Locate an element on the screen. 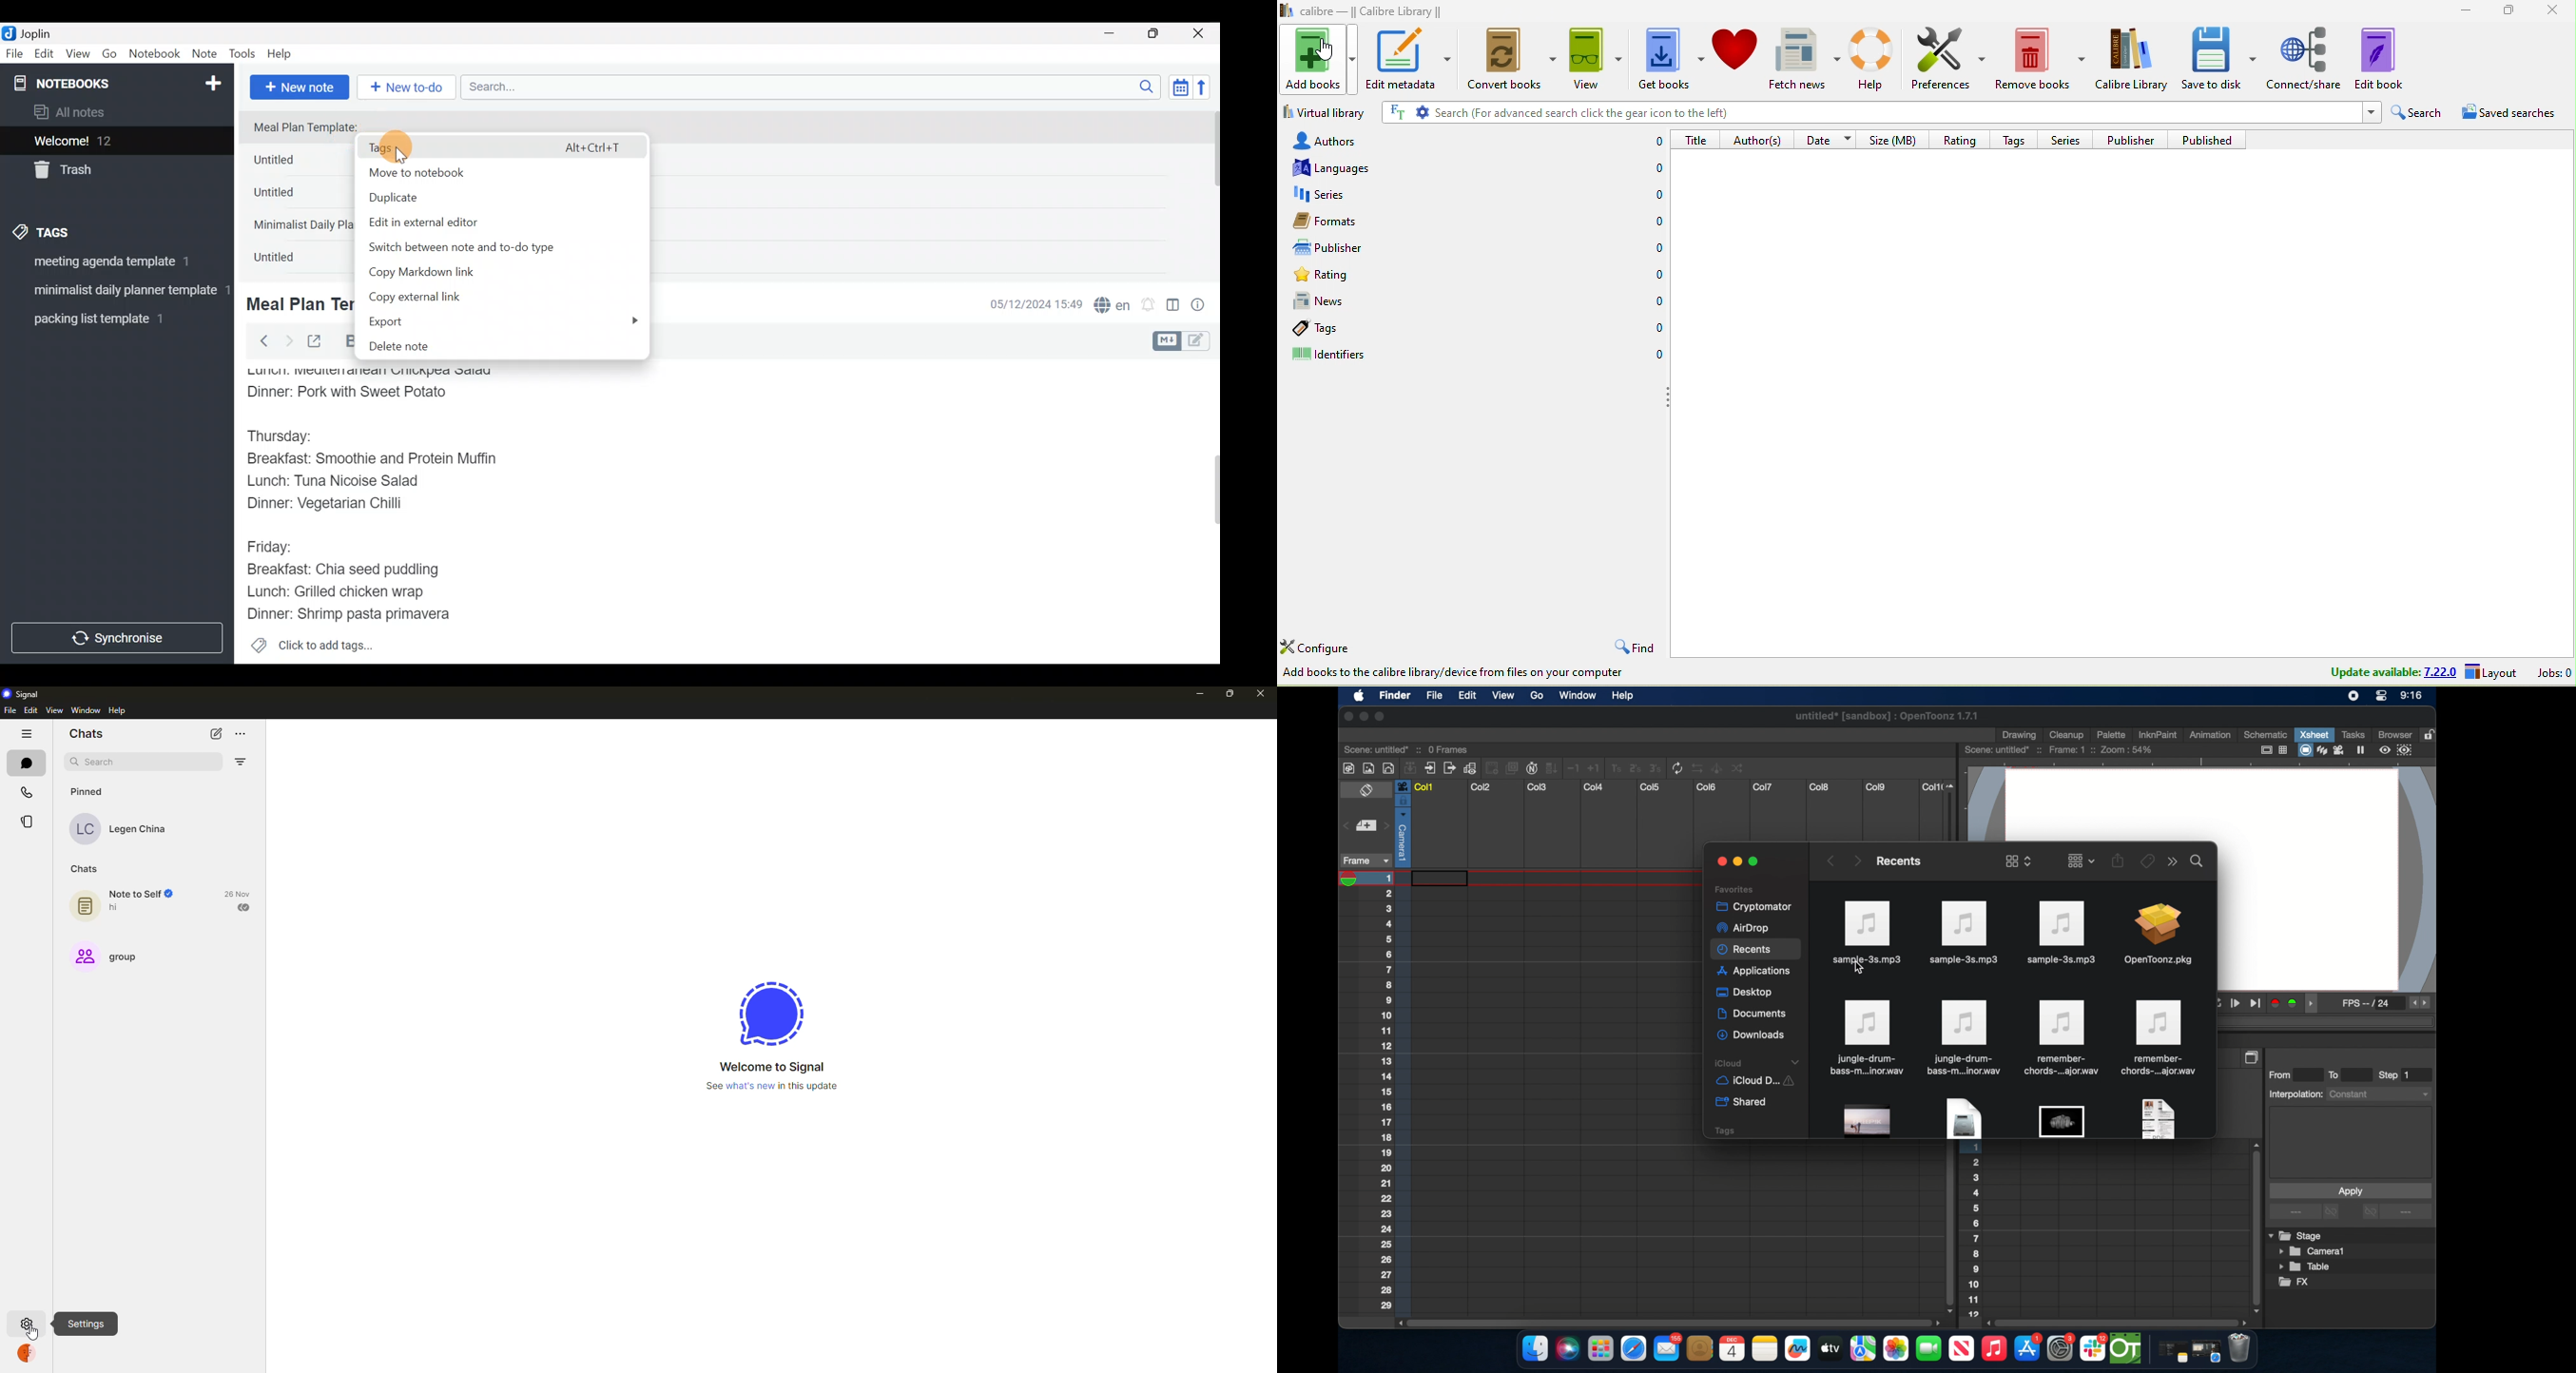  minimize is located at coordinates (1362, 716).